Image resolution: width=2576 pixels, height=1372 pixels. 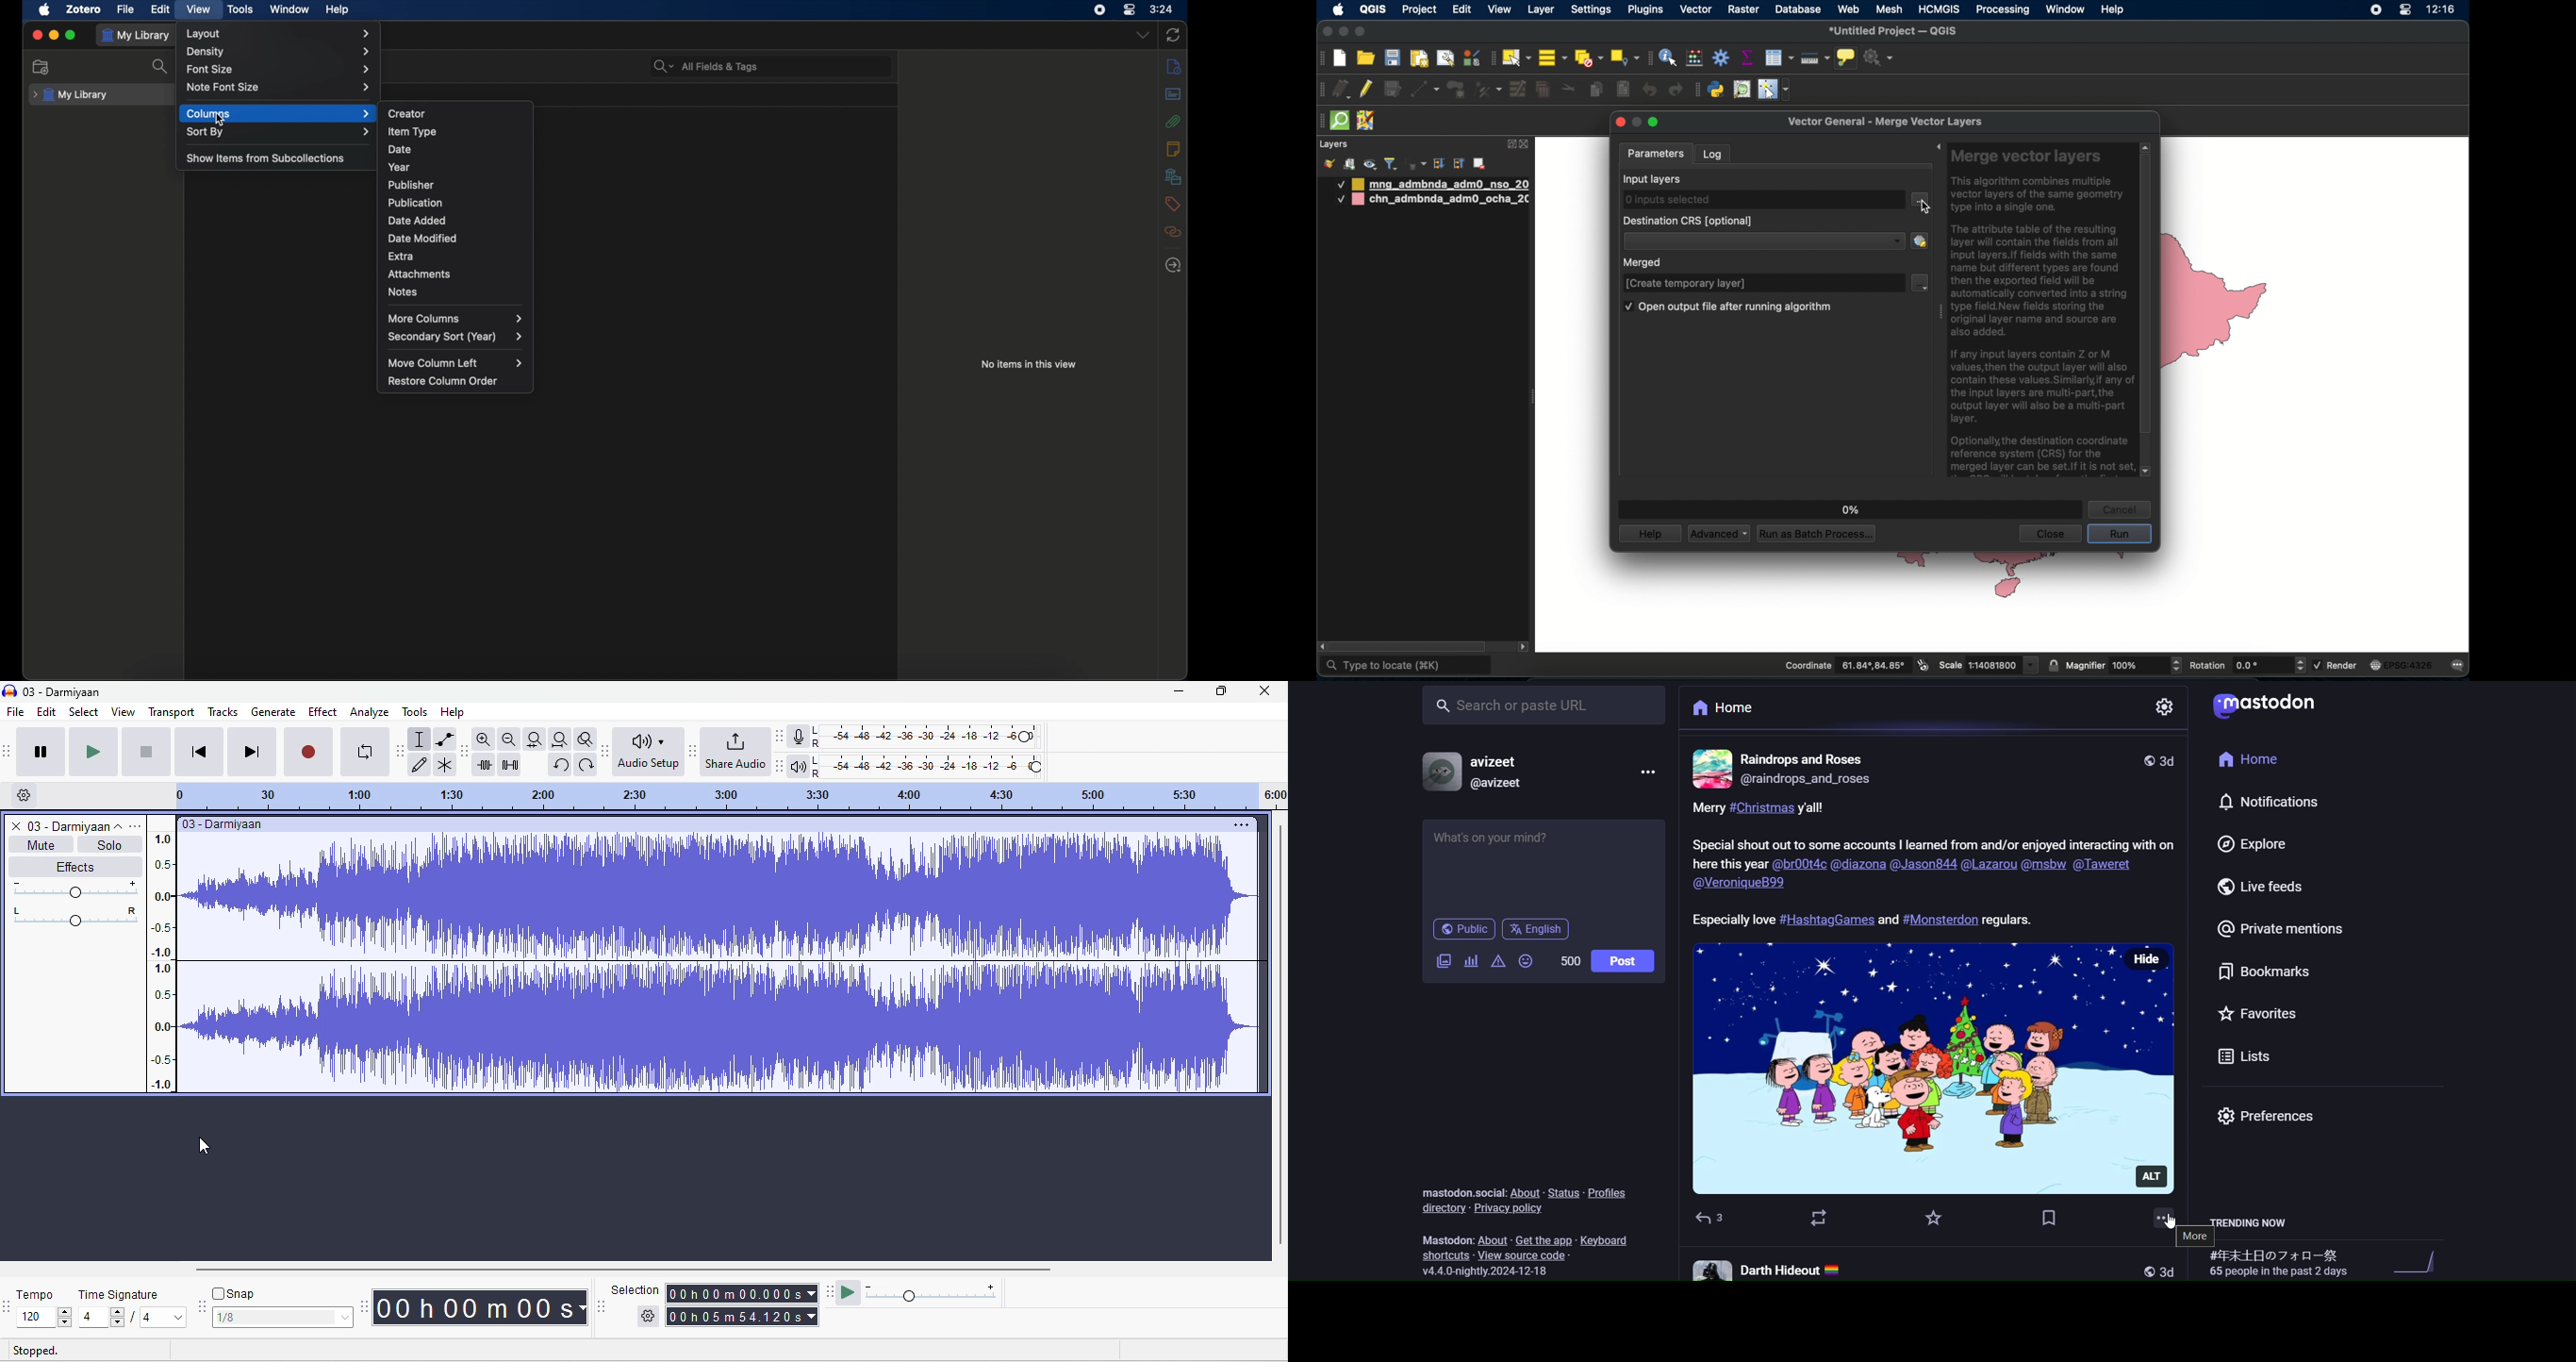 I want to click on style manager, so click(x=1471, y=57).